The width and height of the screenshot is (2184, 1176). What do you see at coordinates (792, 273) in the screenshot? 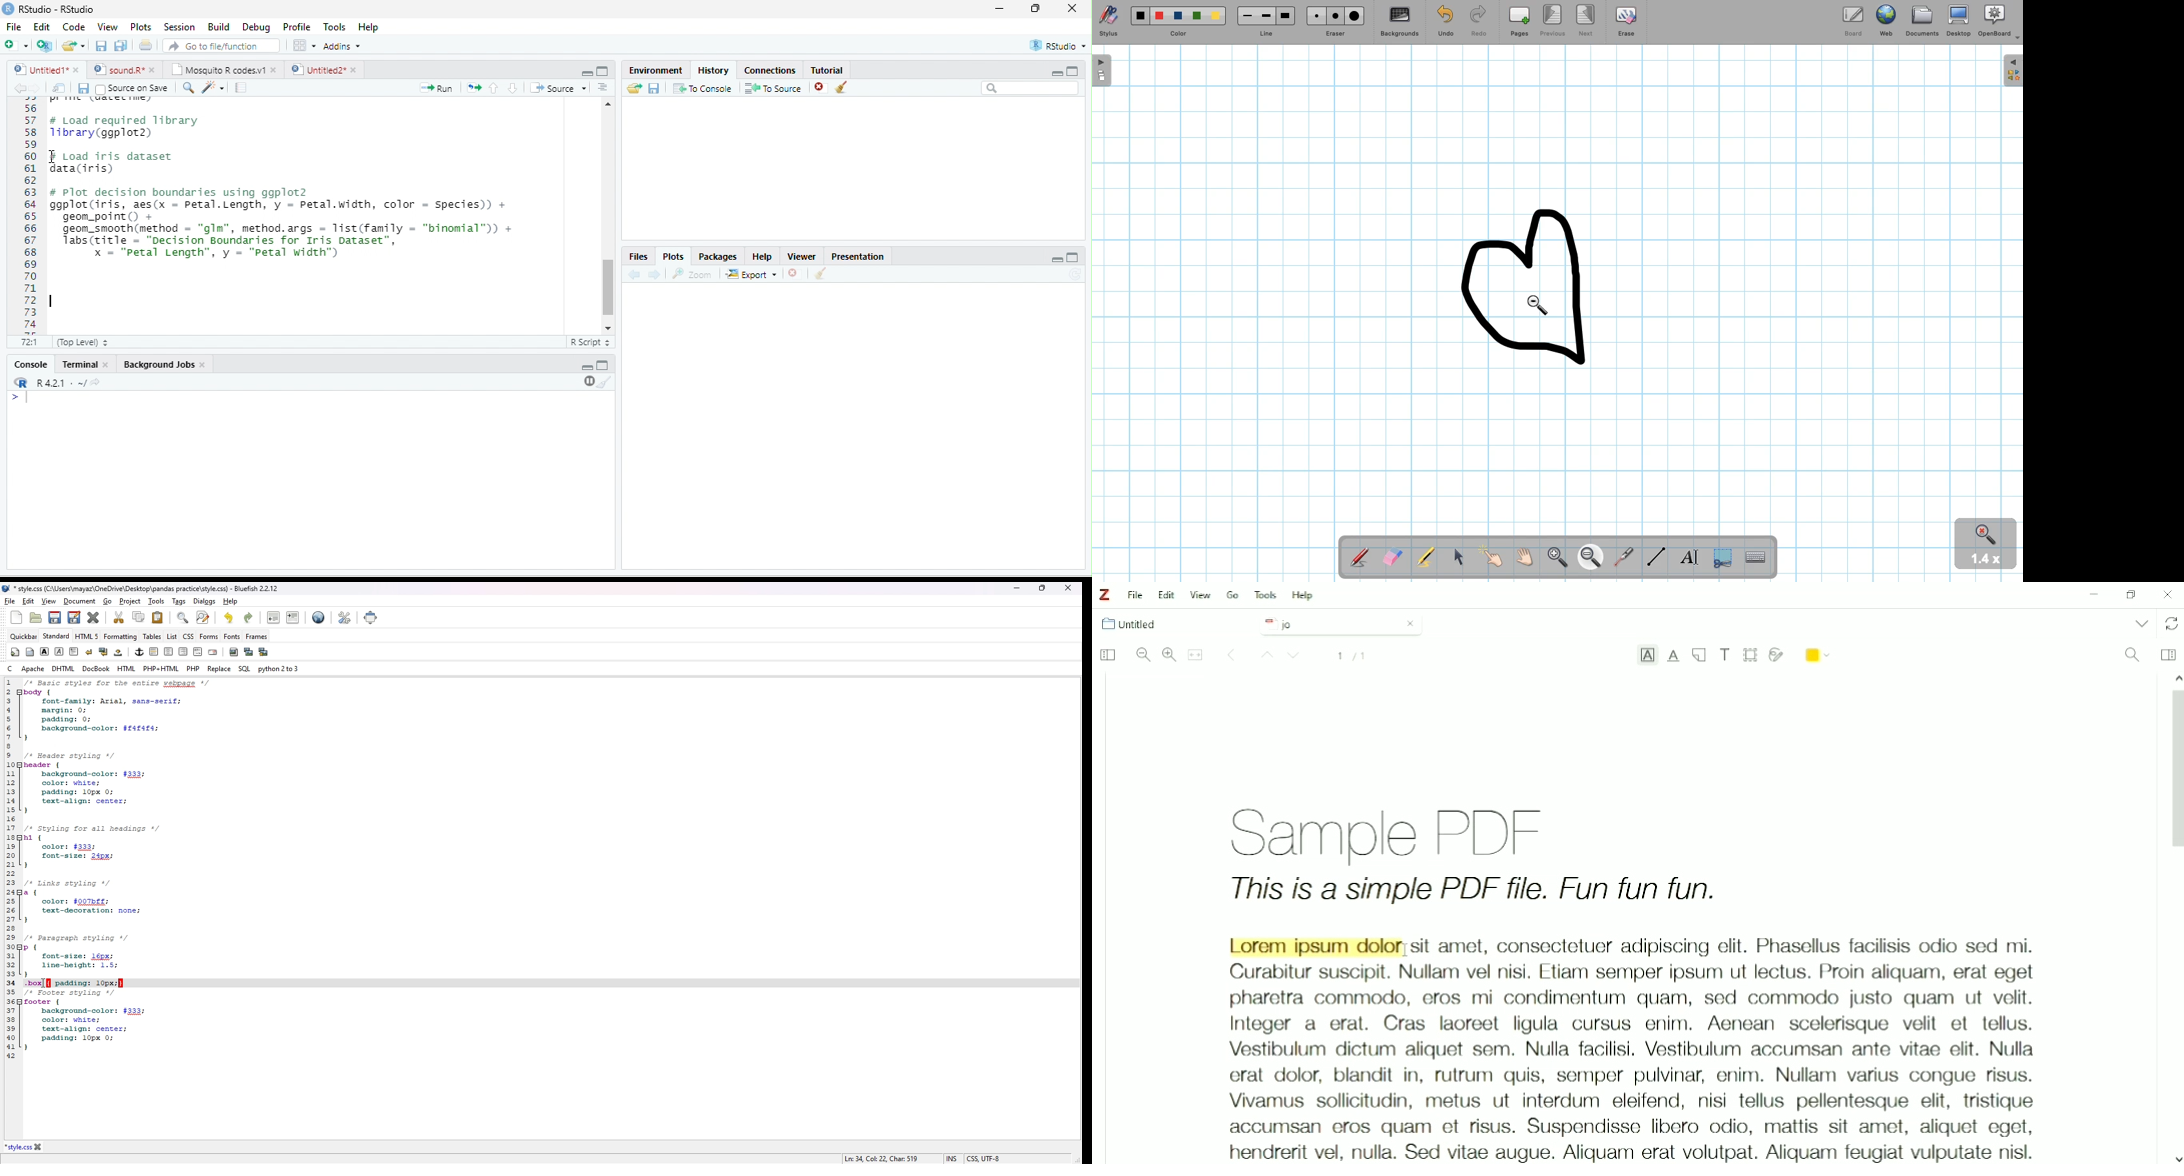
I see `close` at bounding box center [792, 273].